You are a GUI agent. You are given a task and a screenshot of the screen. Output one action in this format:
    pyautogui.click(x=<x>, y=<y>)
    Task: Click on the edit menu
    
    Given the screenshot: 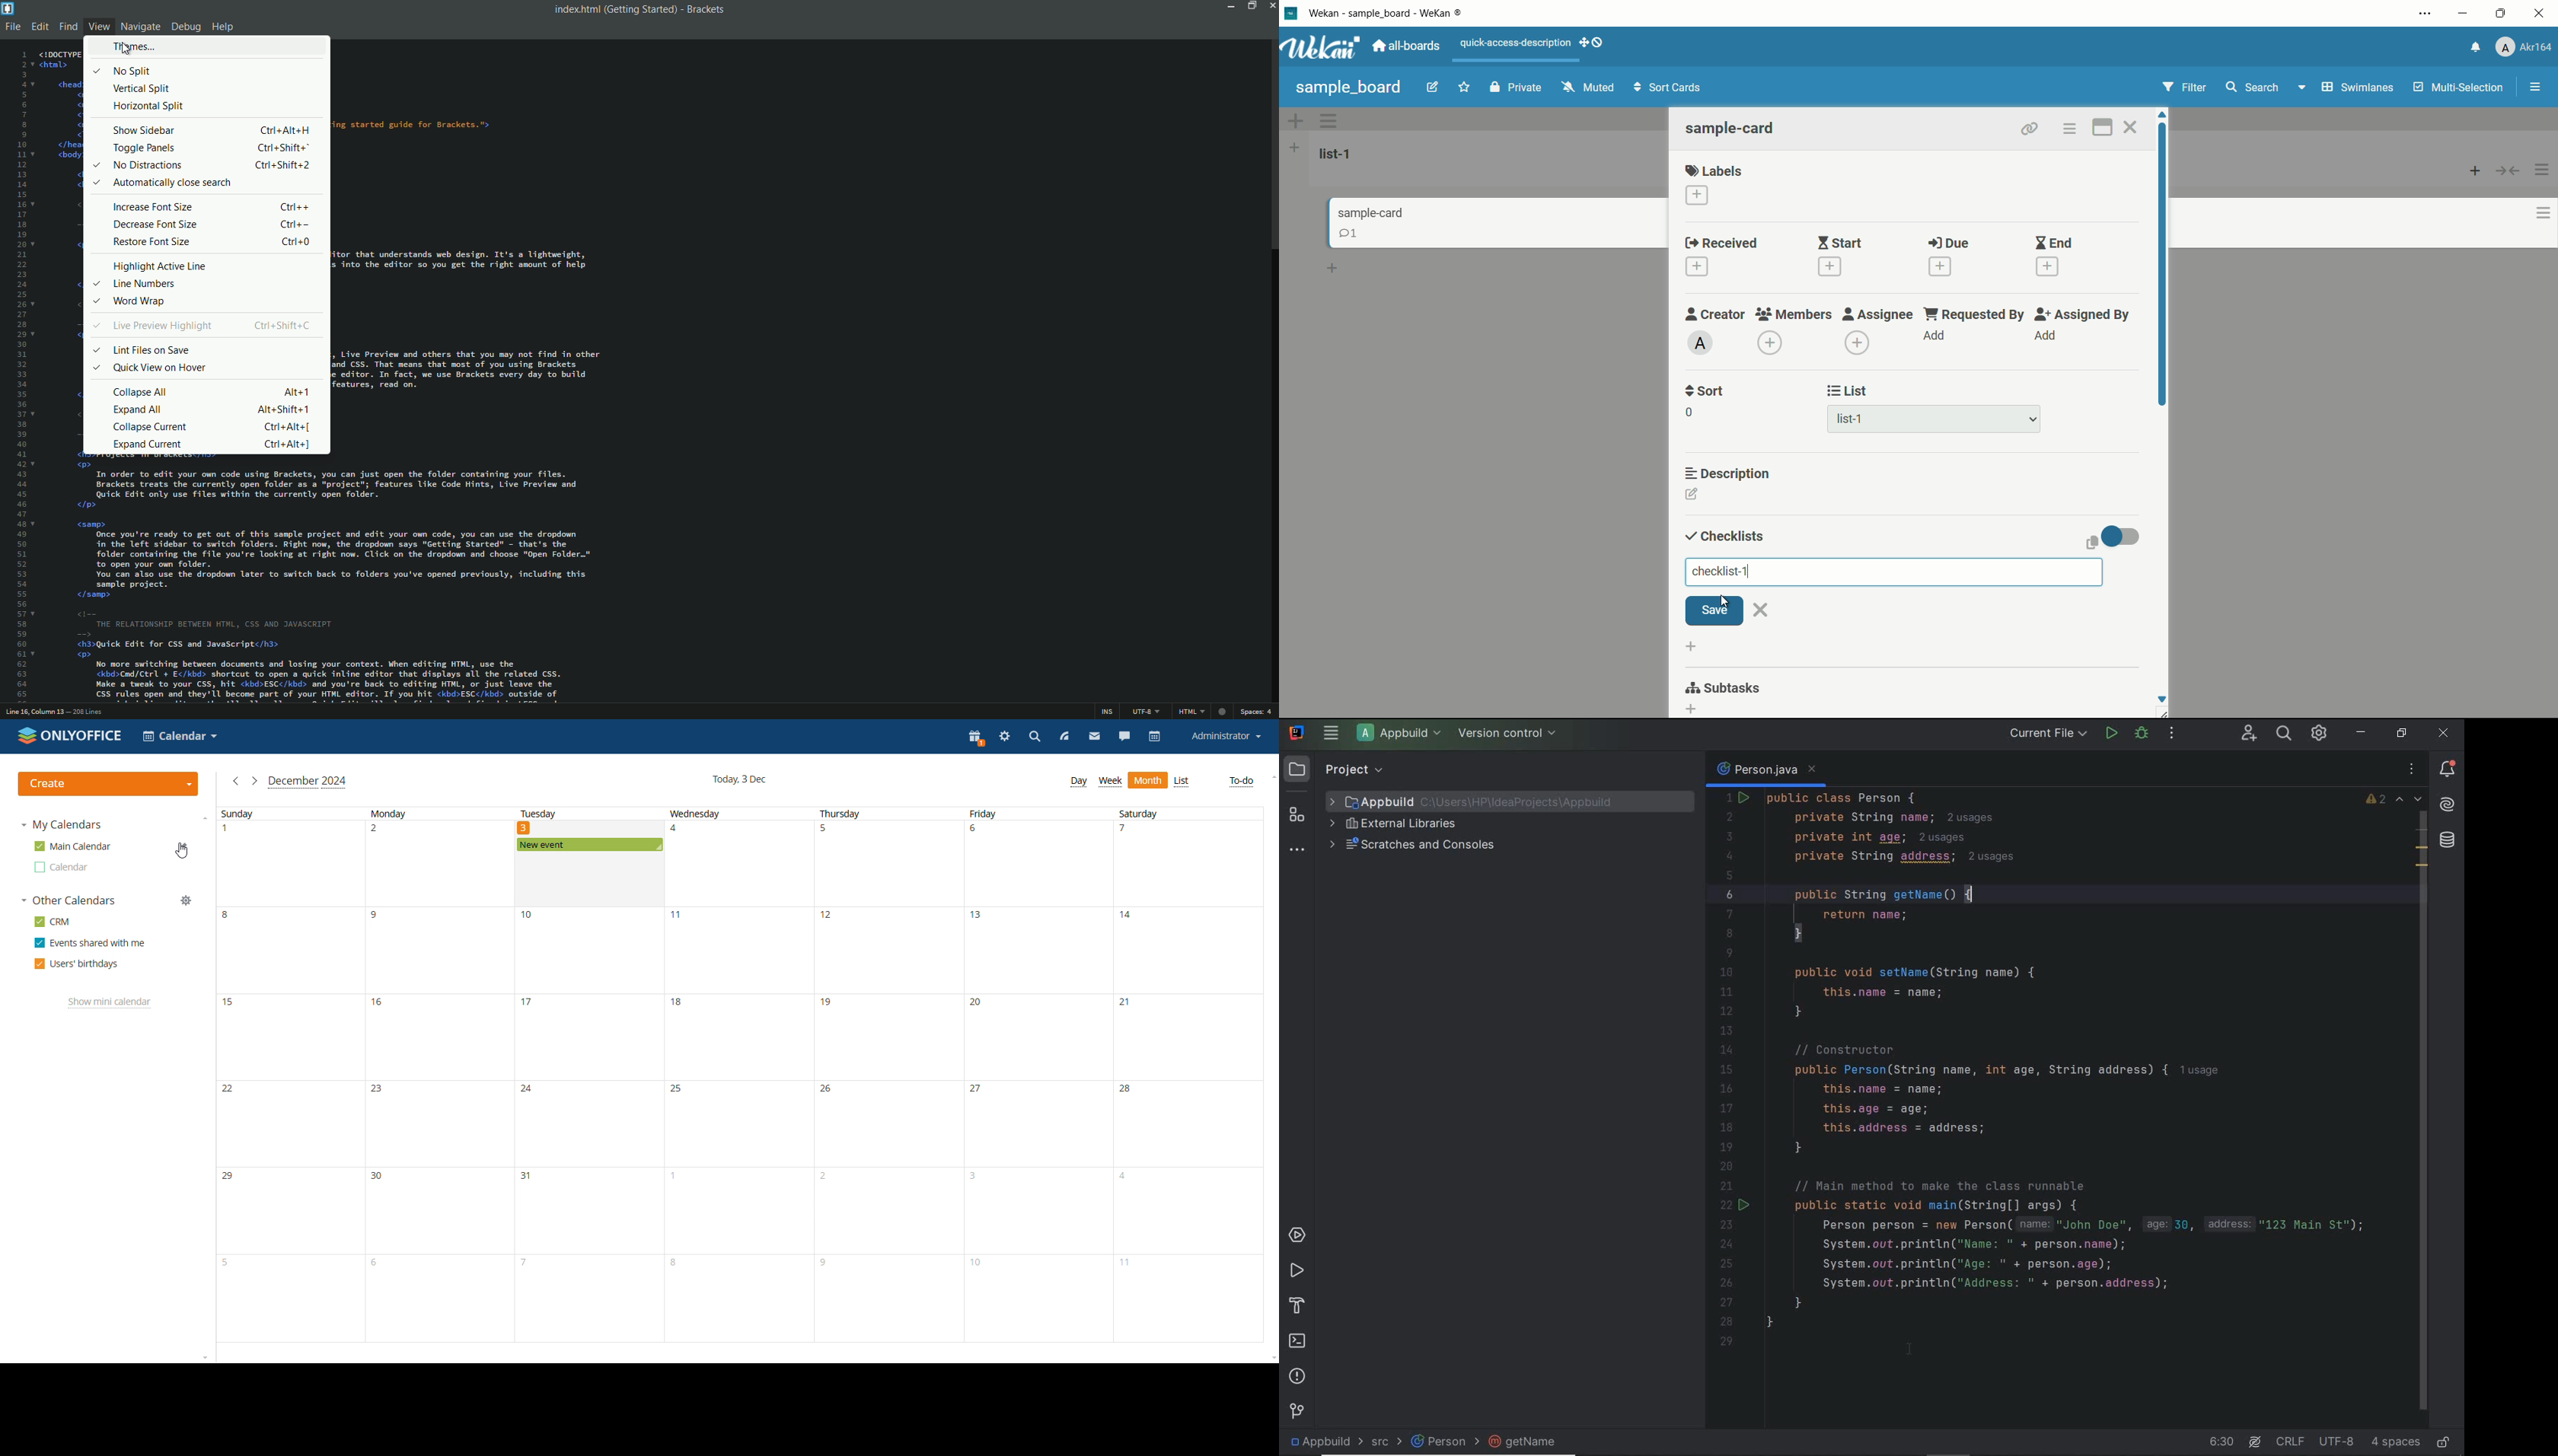 What is the action you would take?
    pyautogui.click(x=39, y=27)
    